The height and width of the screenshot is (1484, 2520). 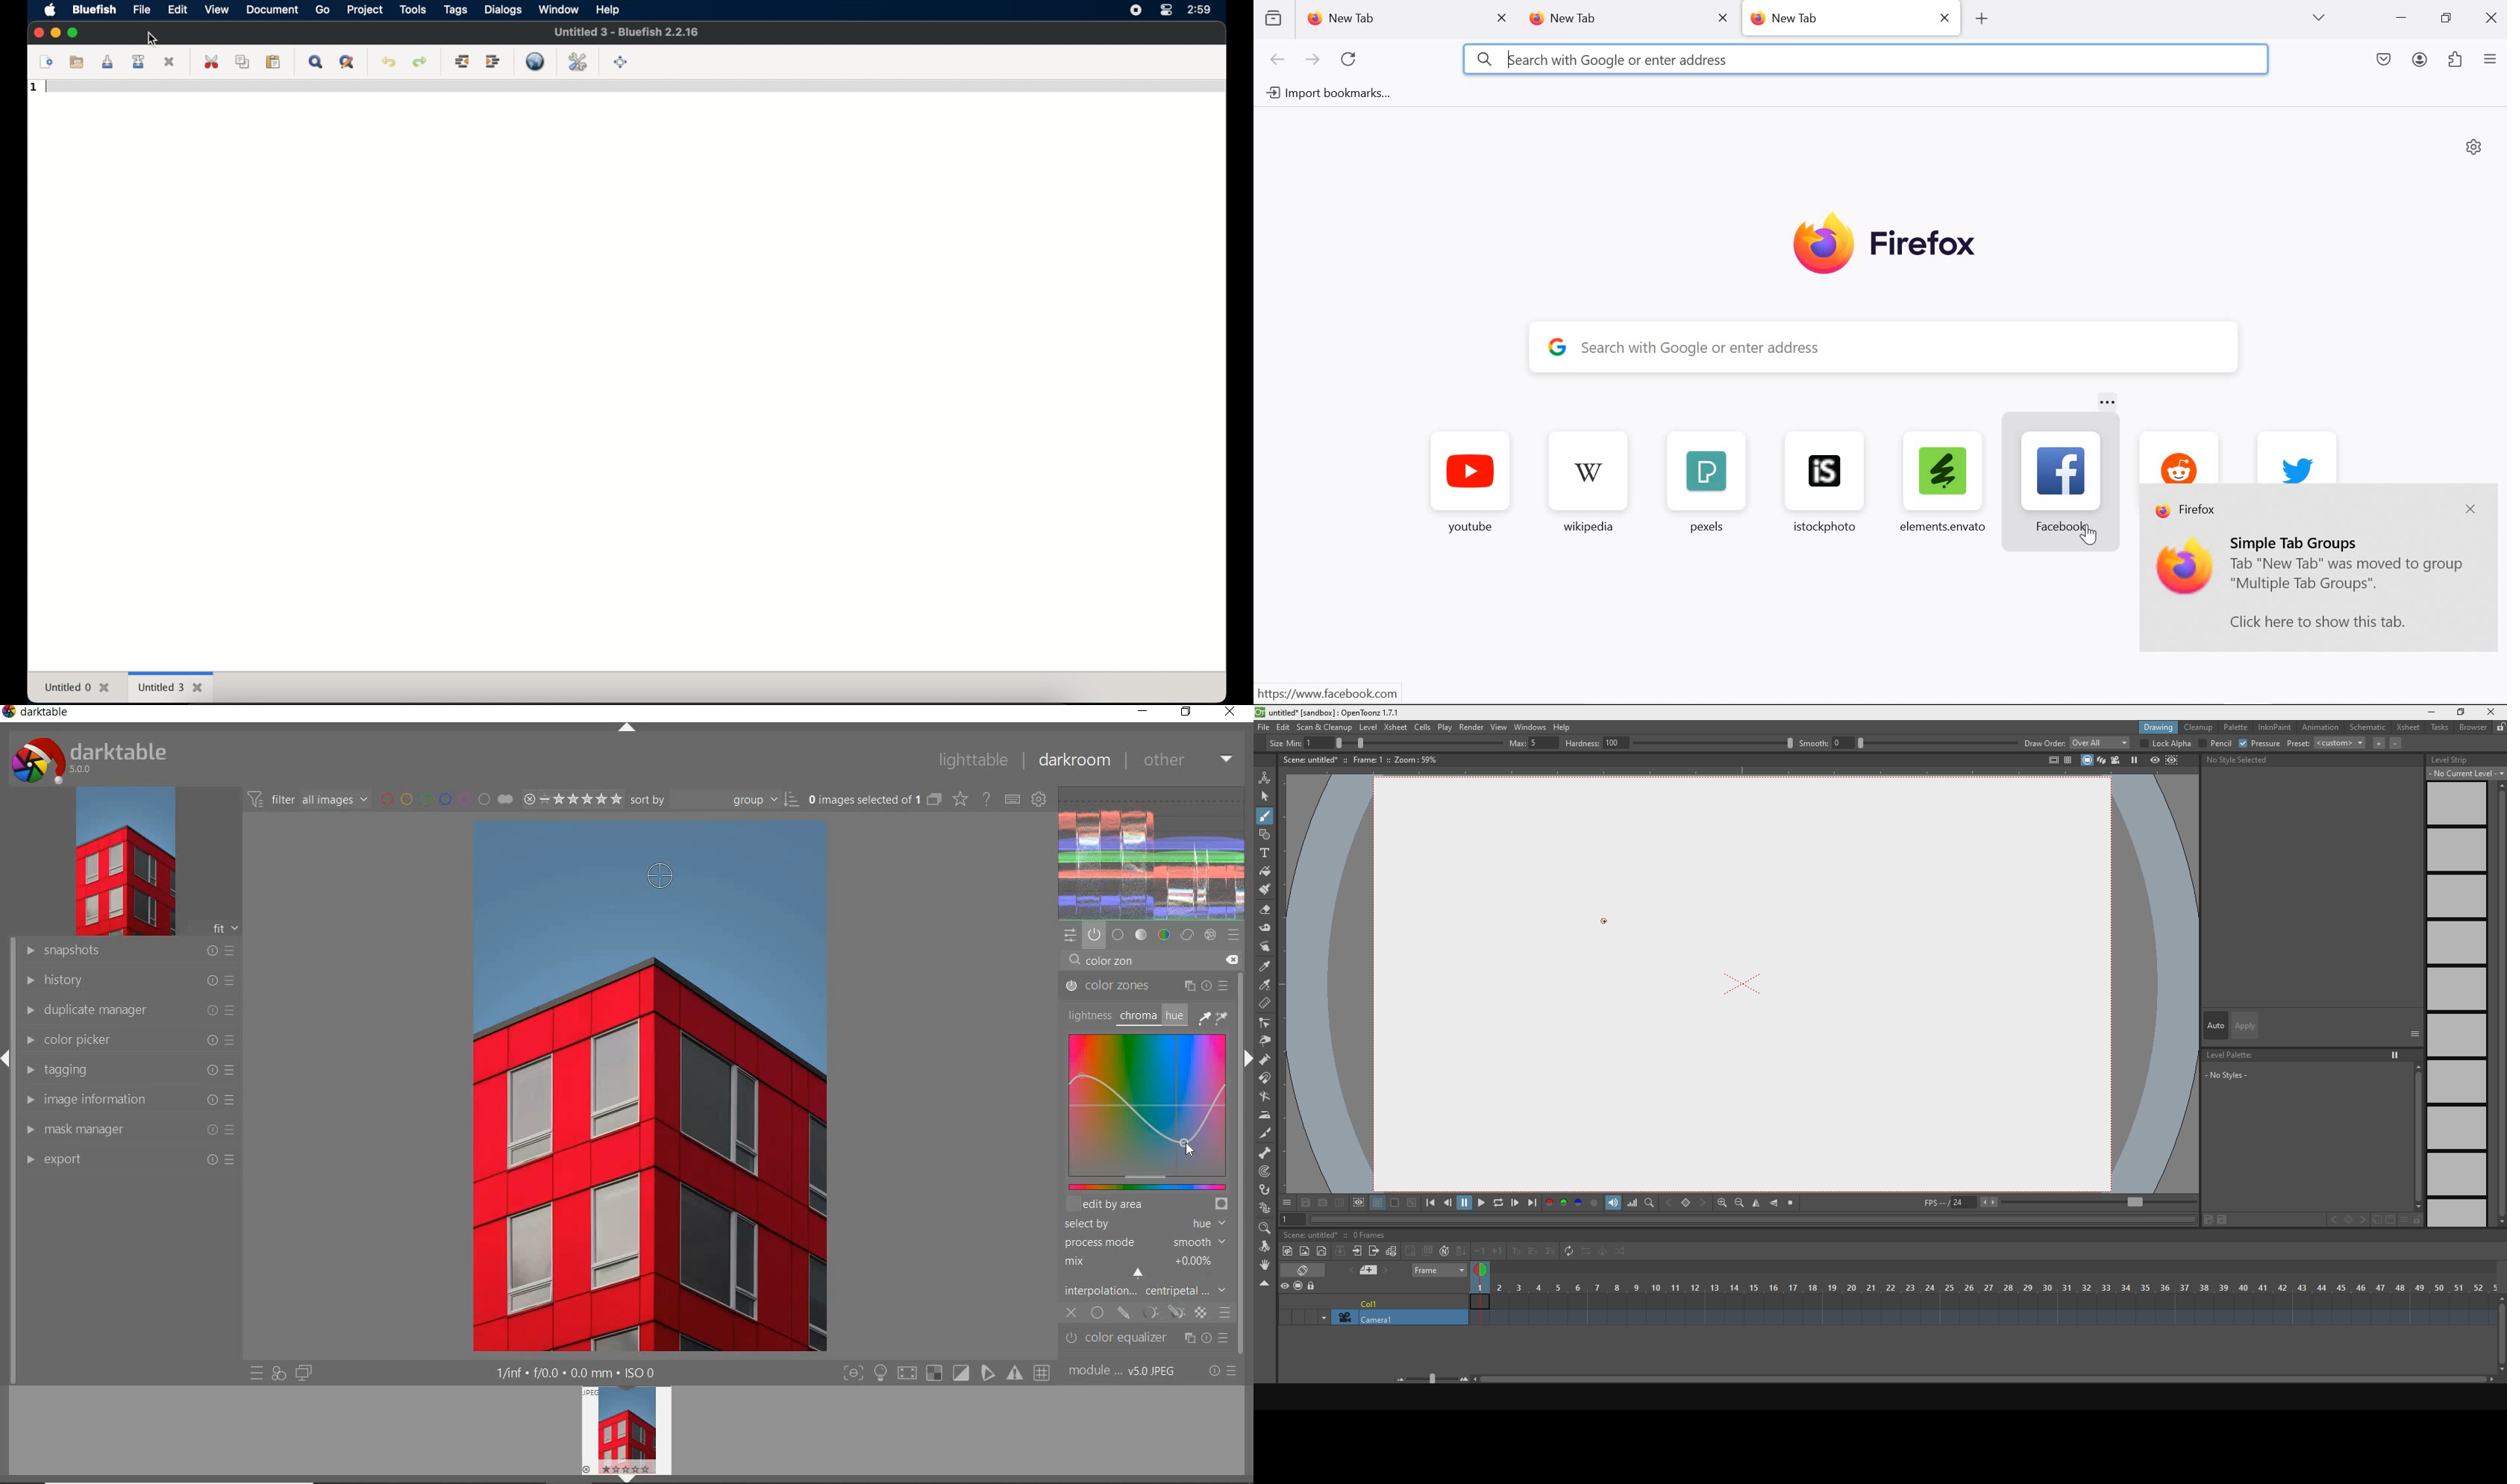 I want to click on soft proofing, so click(x=962, y=1373).